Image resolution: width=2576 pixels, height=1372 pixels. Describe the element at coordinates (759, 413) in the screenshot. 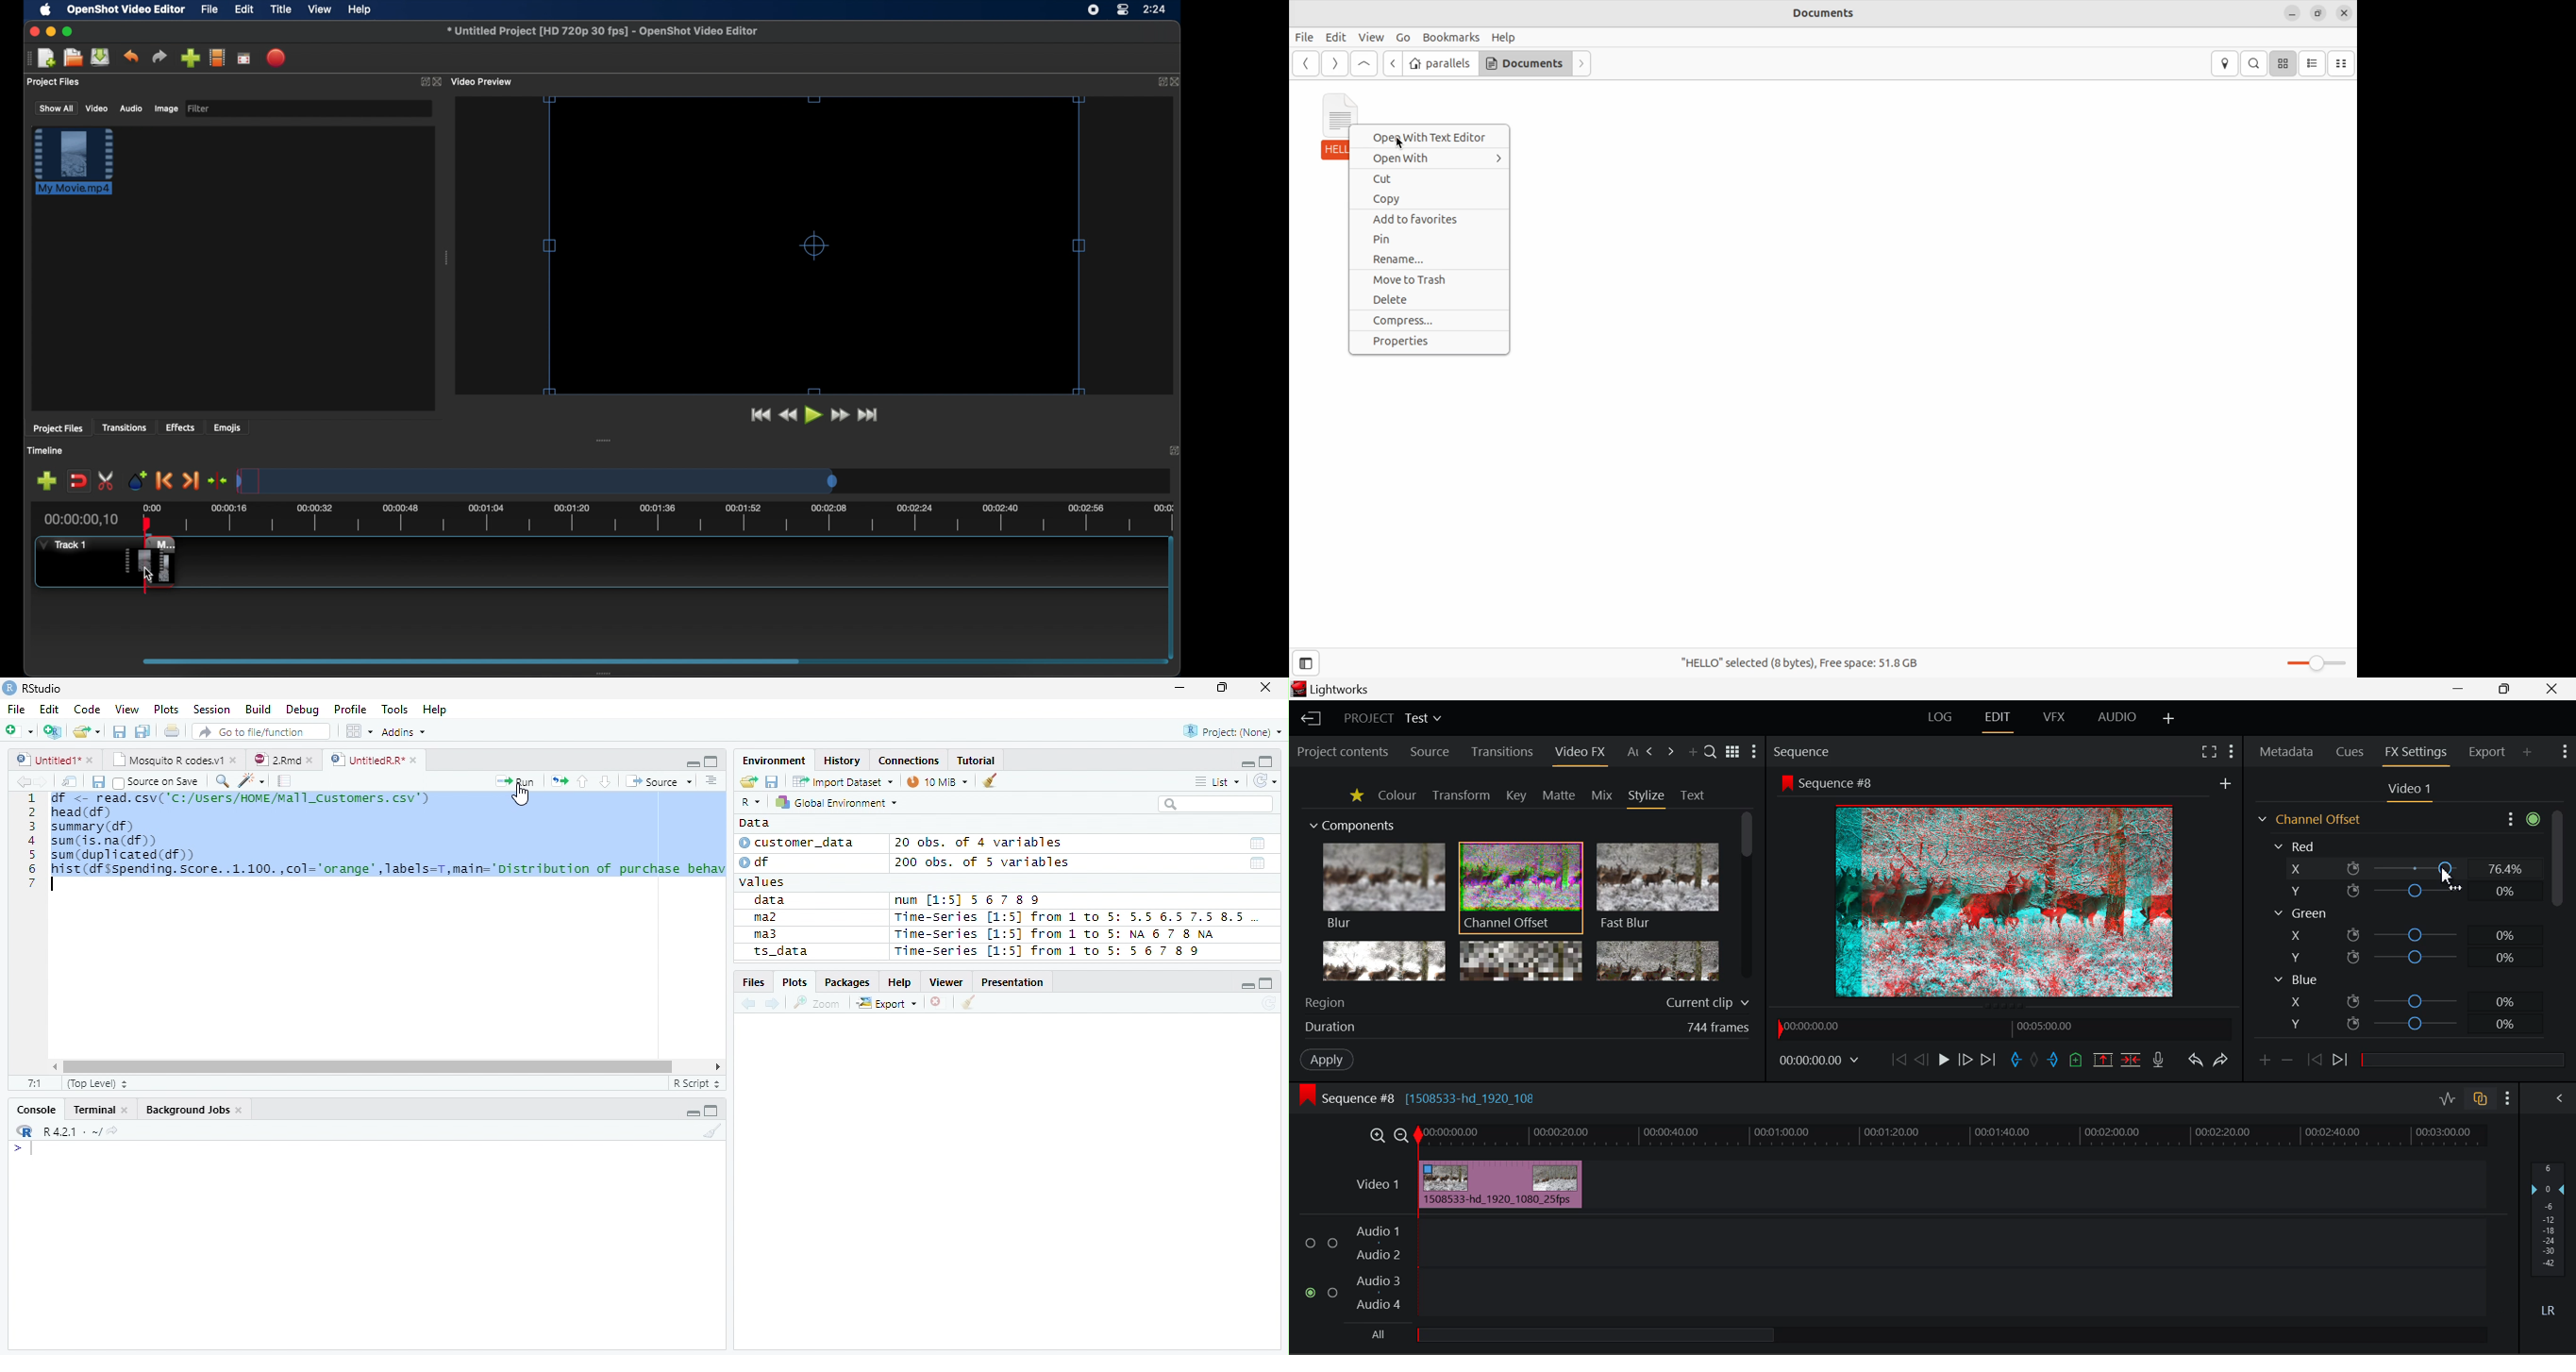

I see `jump to  start` at that location.